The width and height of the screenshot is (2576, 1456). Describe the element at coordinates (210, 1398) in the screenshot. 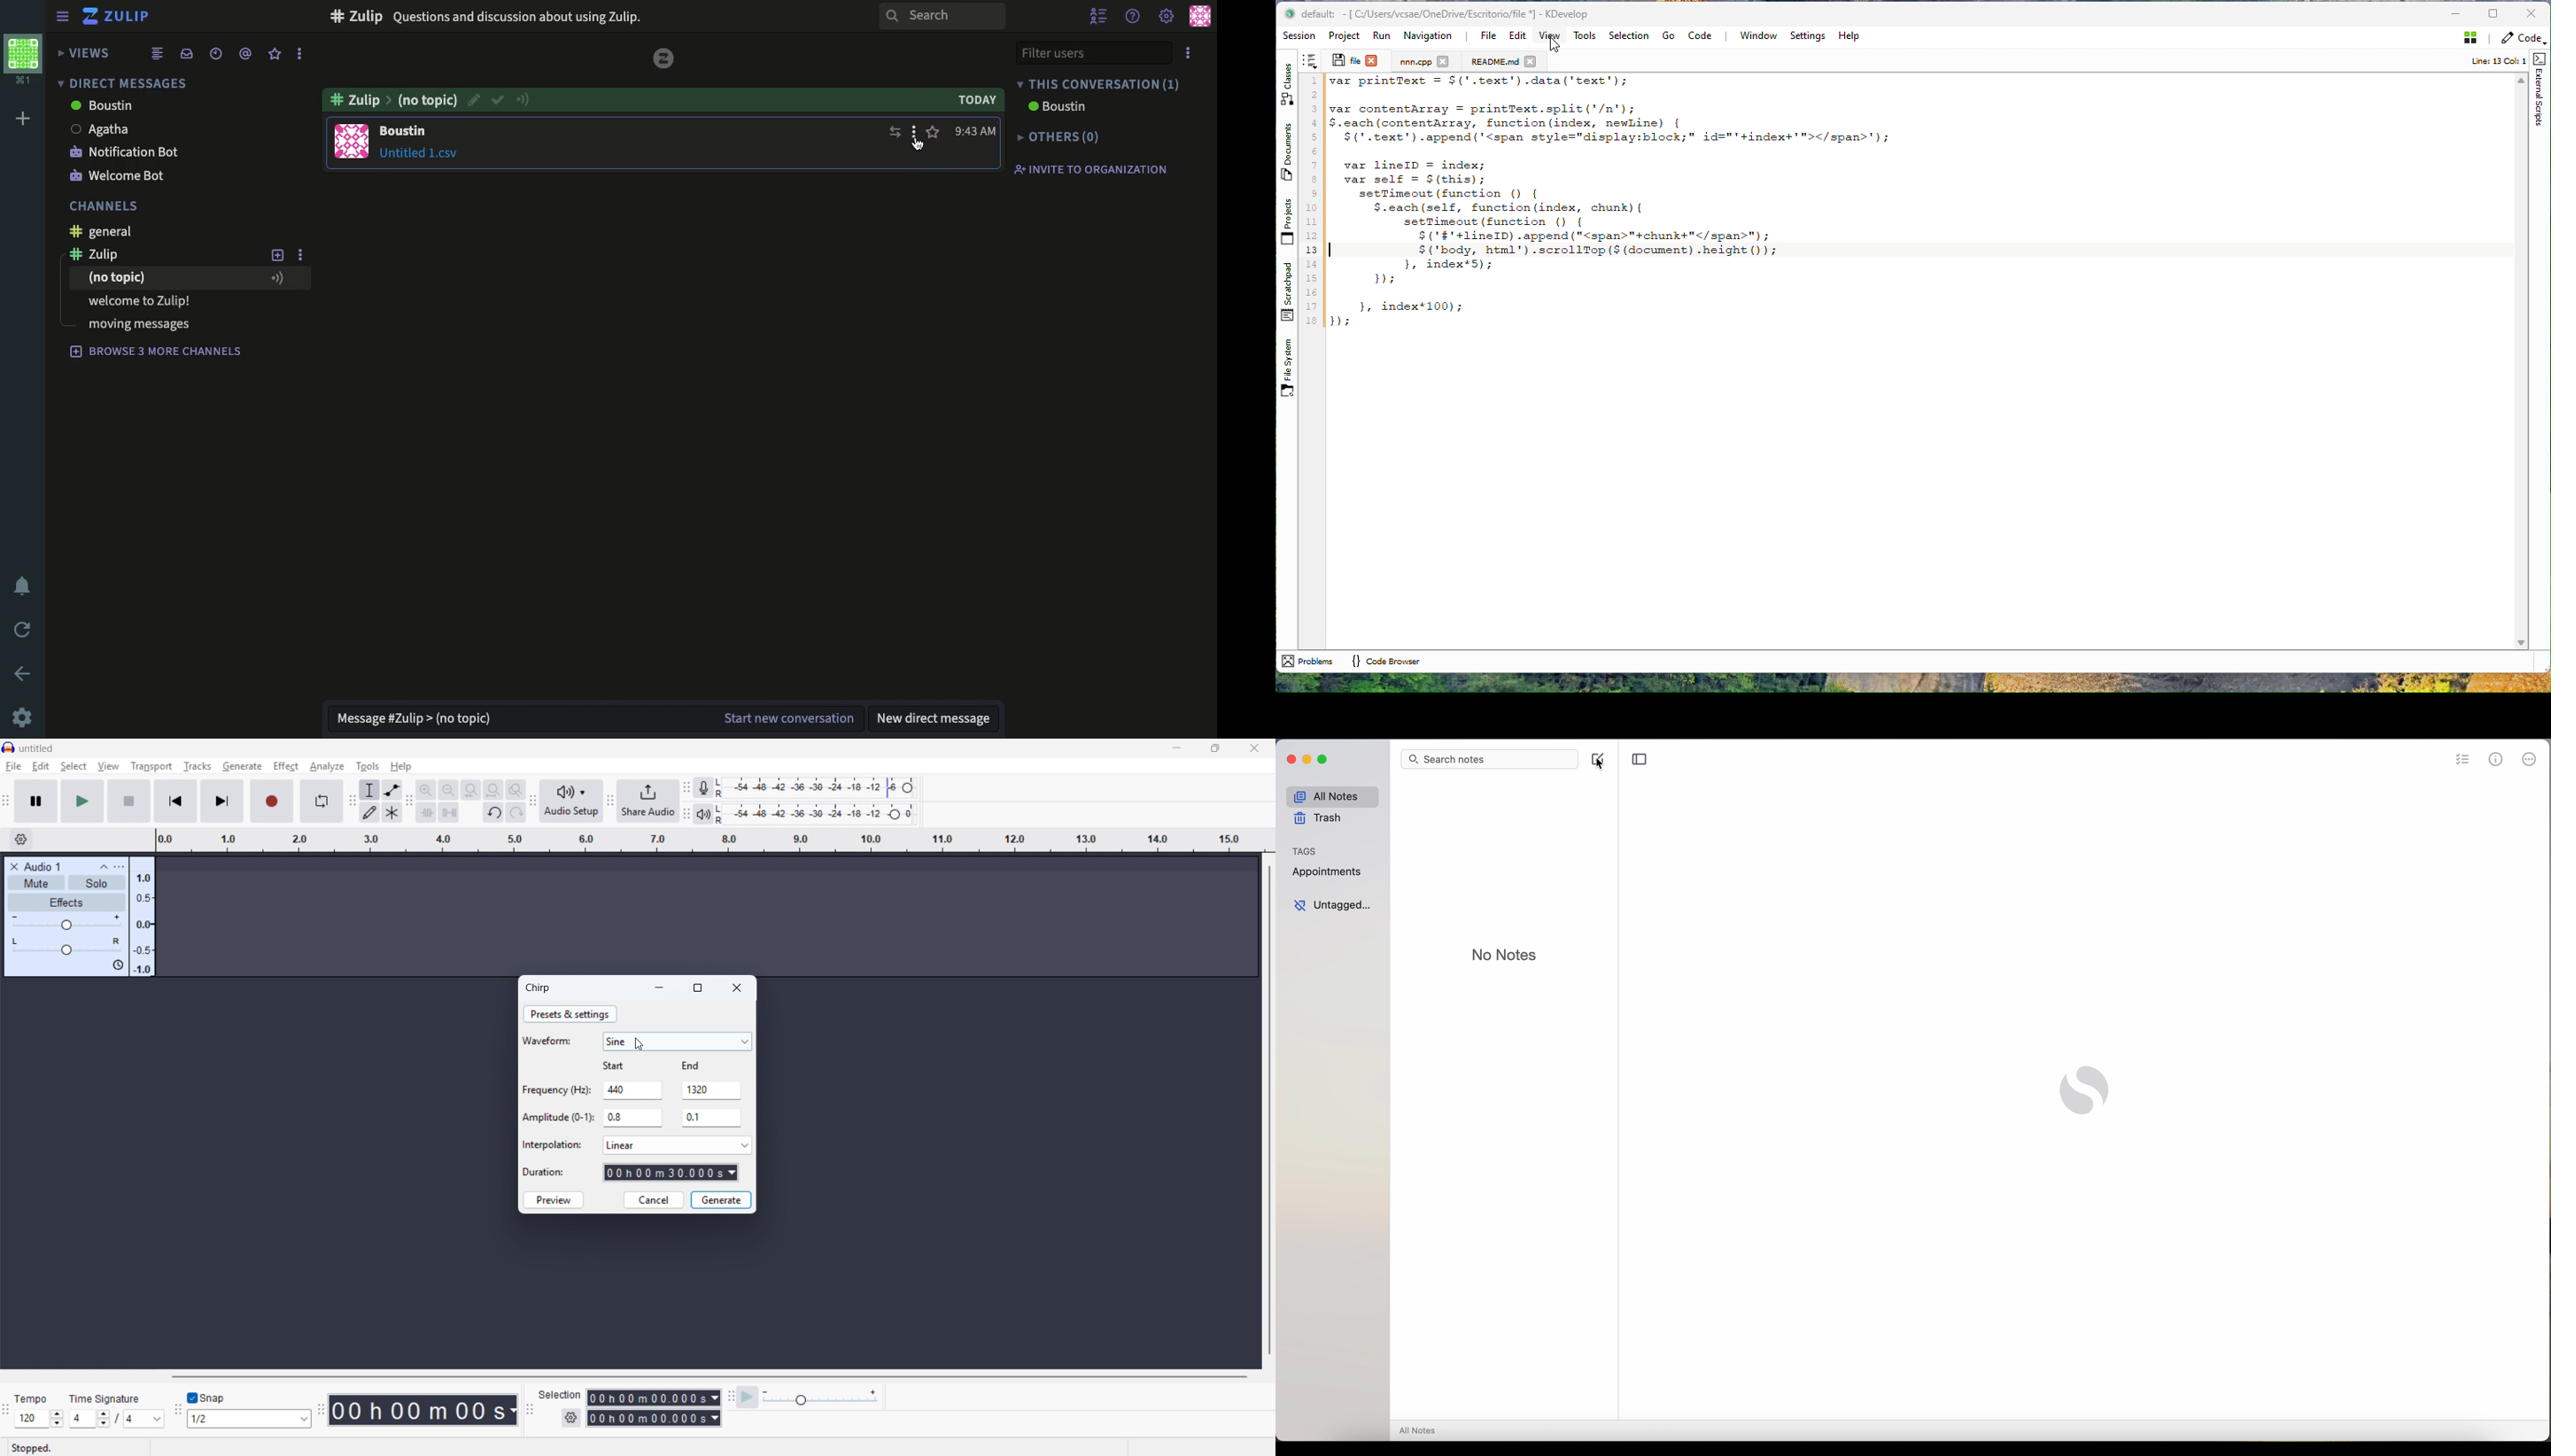

I see `Toggle snap ` at that location.